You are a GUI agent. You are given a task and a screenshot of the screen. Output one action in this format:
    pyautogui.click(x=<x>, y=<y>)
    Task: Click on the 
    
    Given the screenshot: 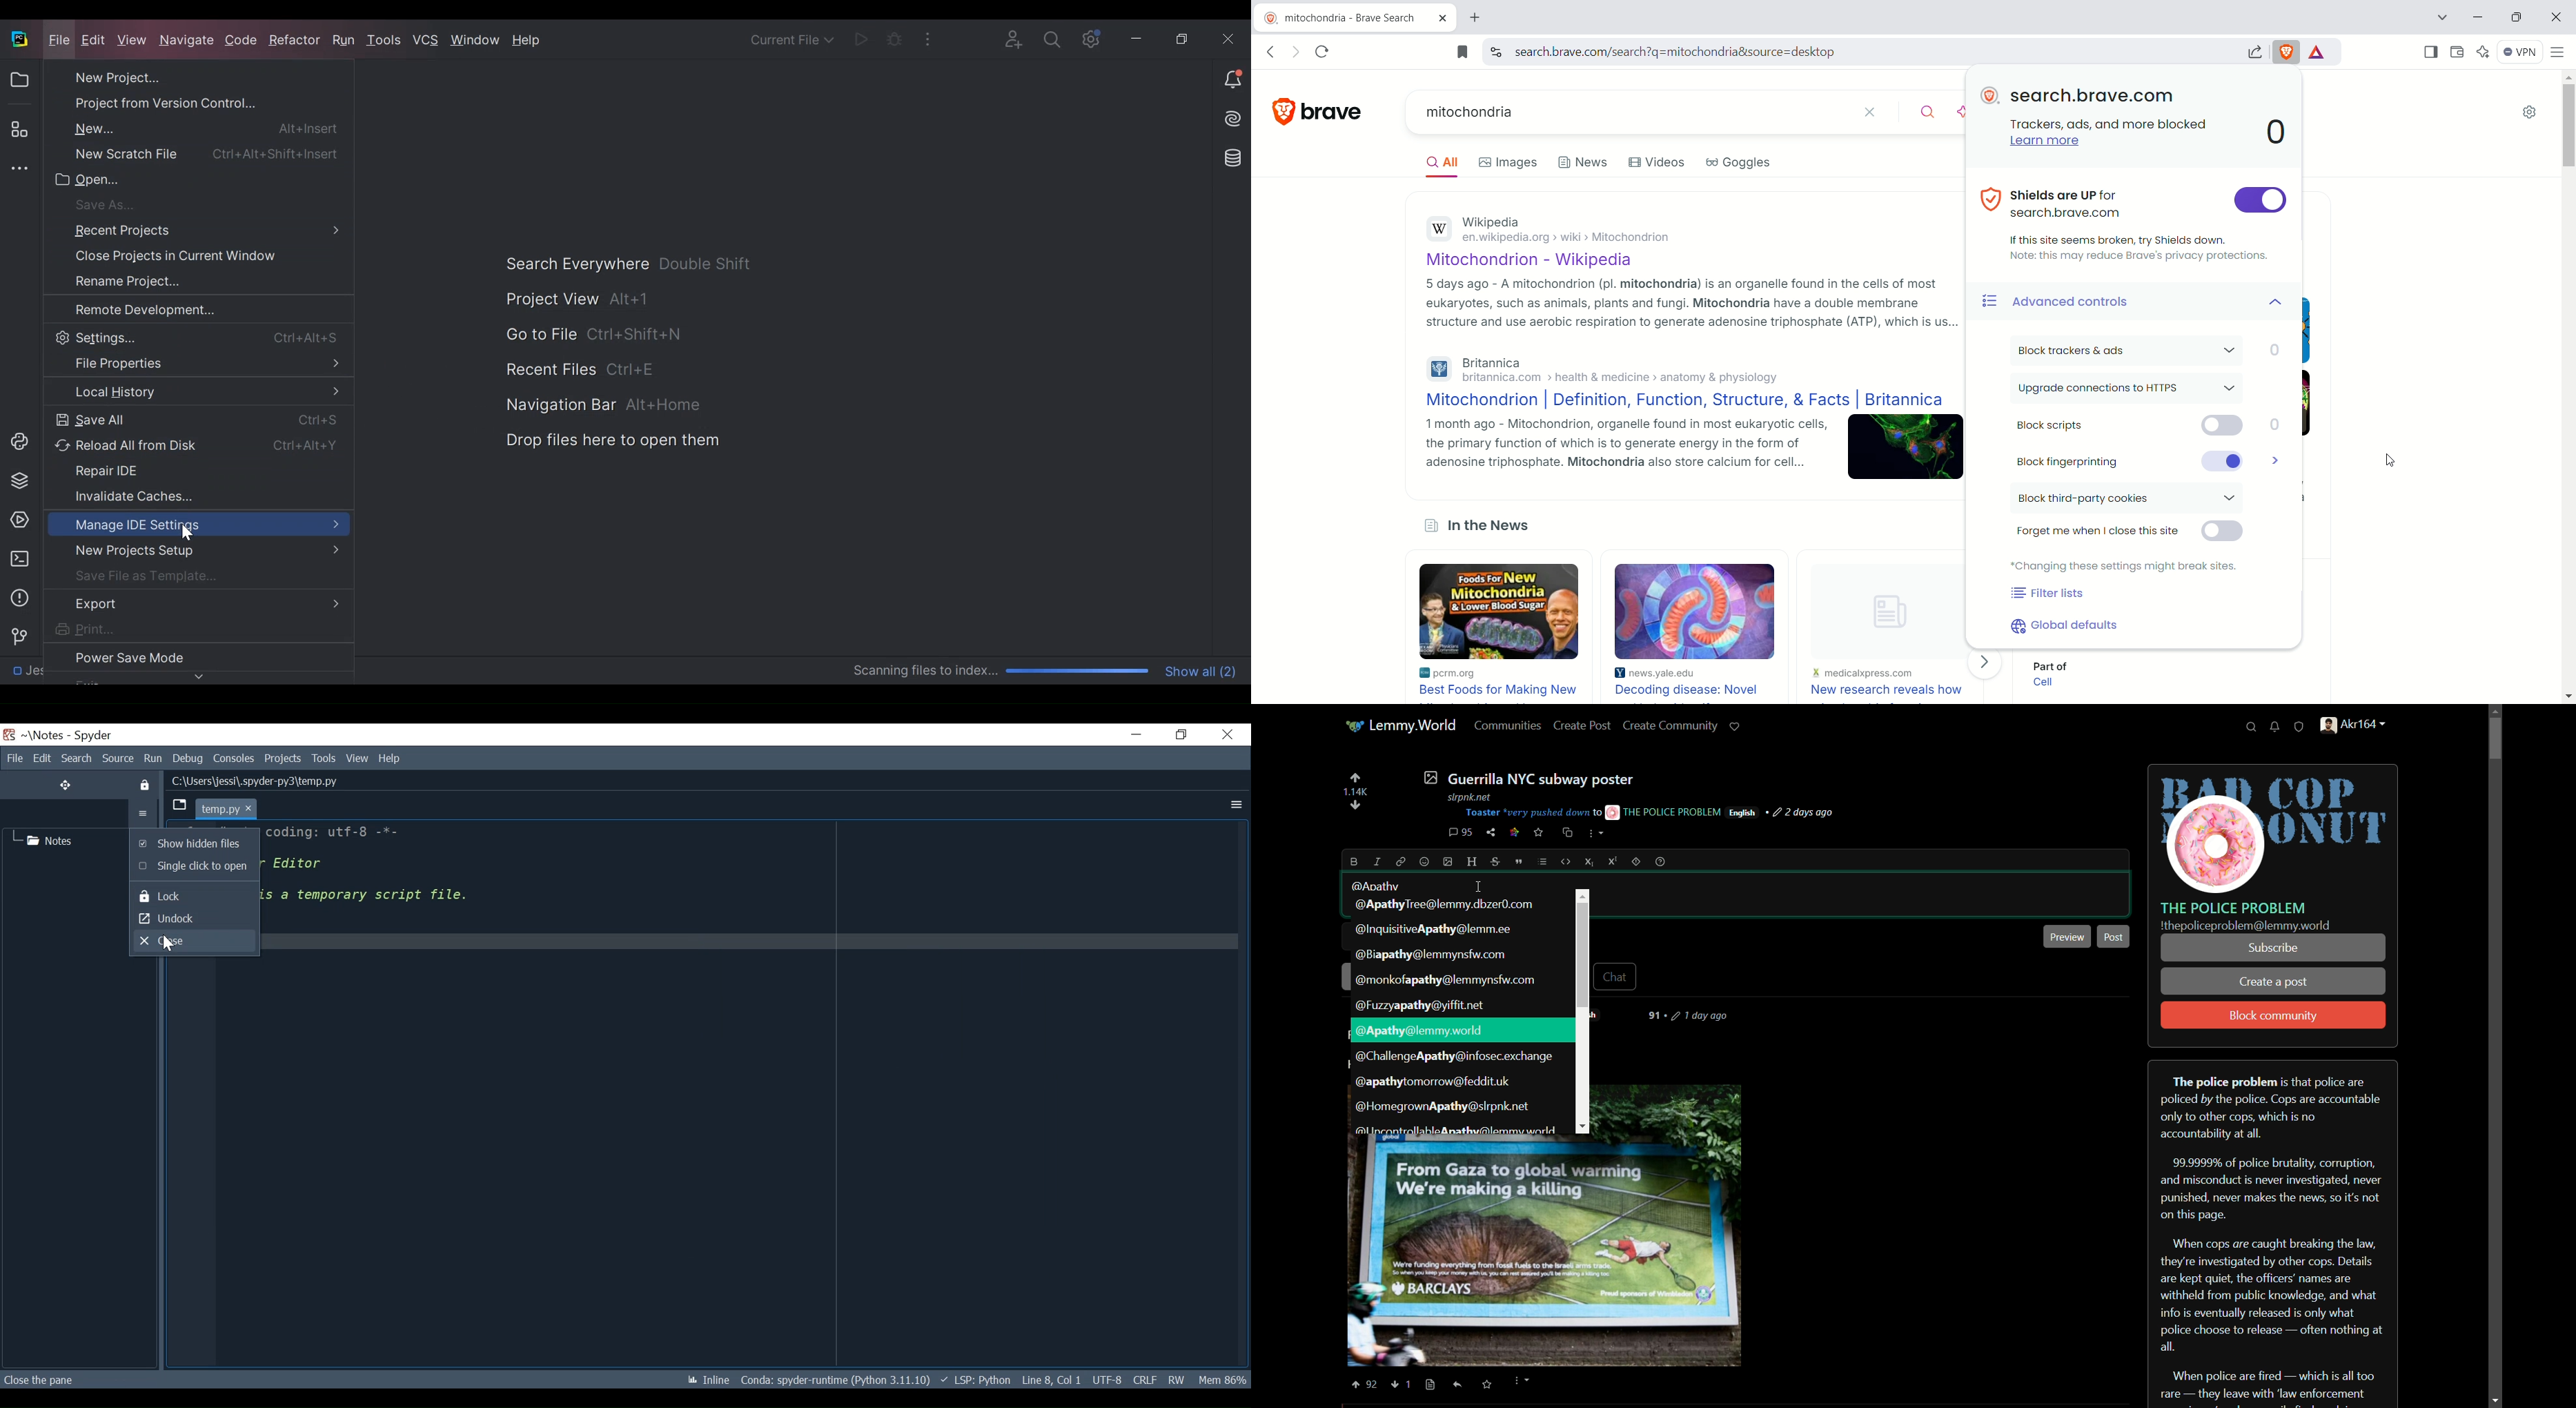 What is the action you would take?
    pyautogui.click(x=1413, y=1383)
    